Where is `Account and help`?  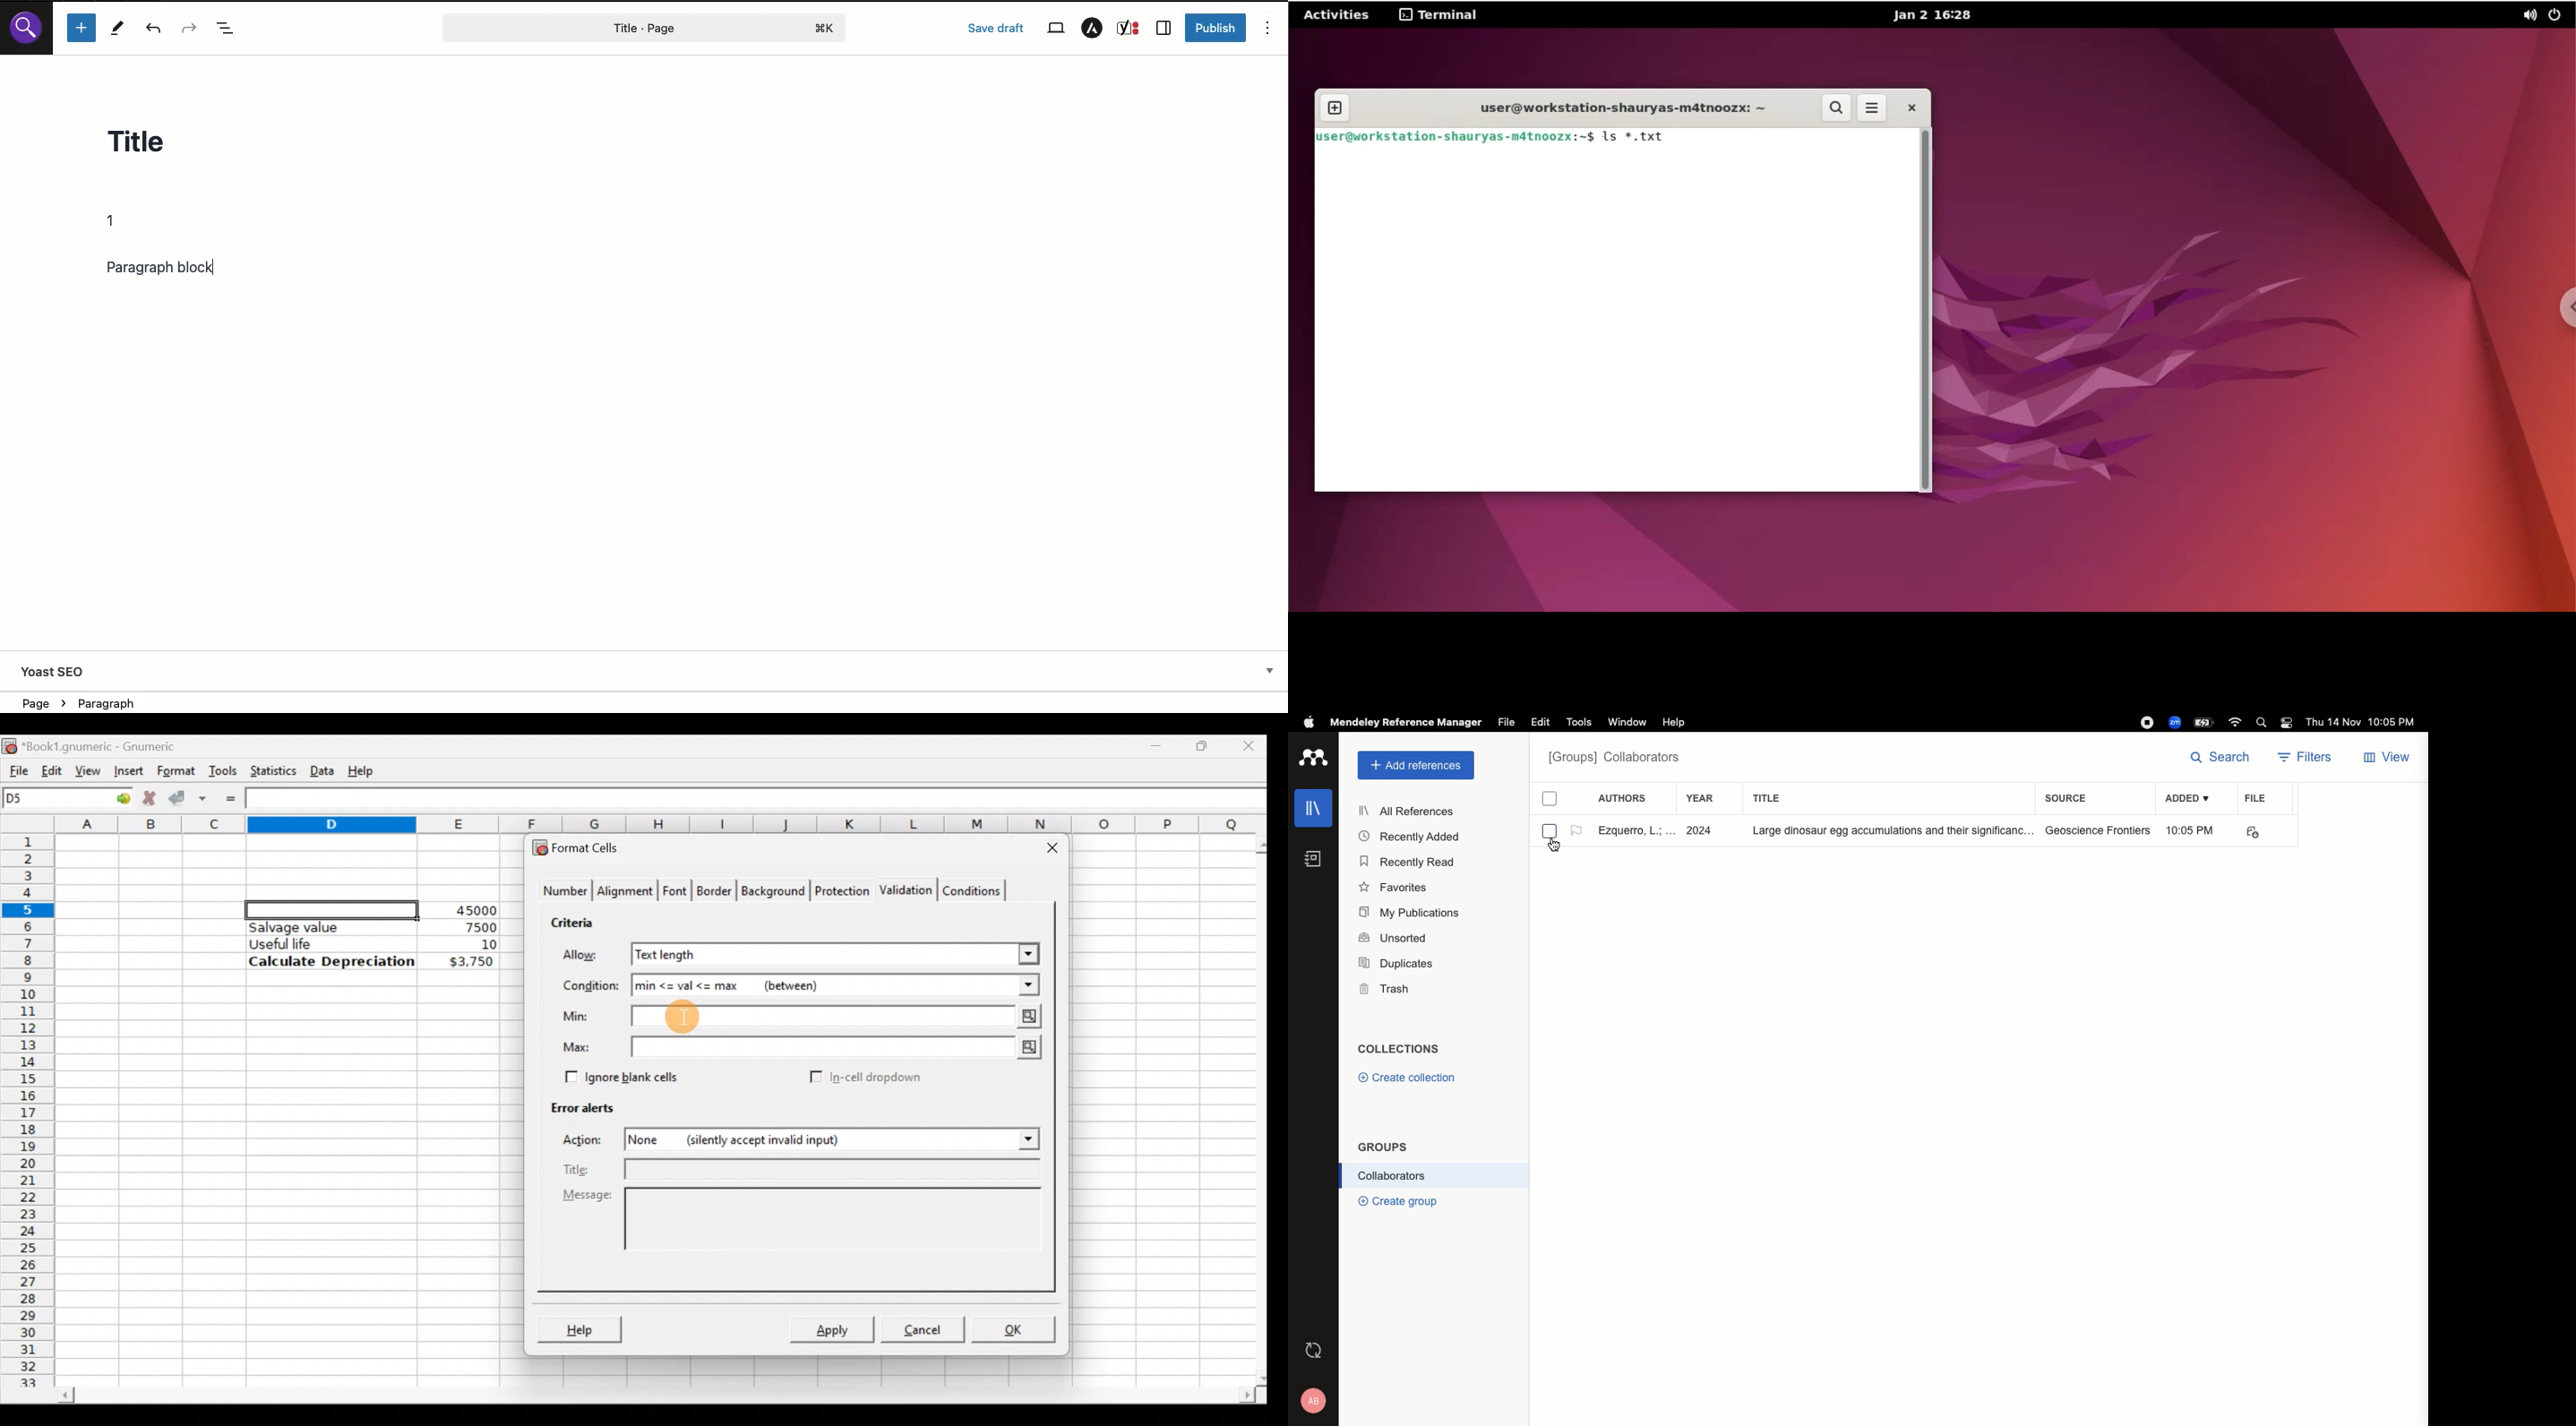
Account and help is located at coordinates (1319, 1400).